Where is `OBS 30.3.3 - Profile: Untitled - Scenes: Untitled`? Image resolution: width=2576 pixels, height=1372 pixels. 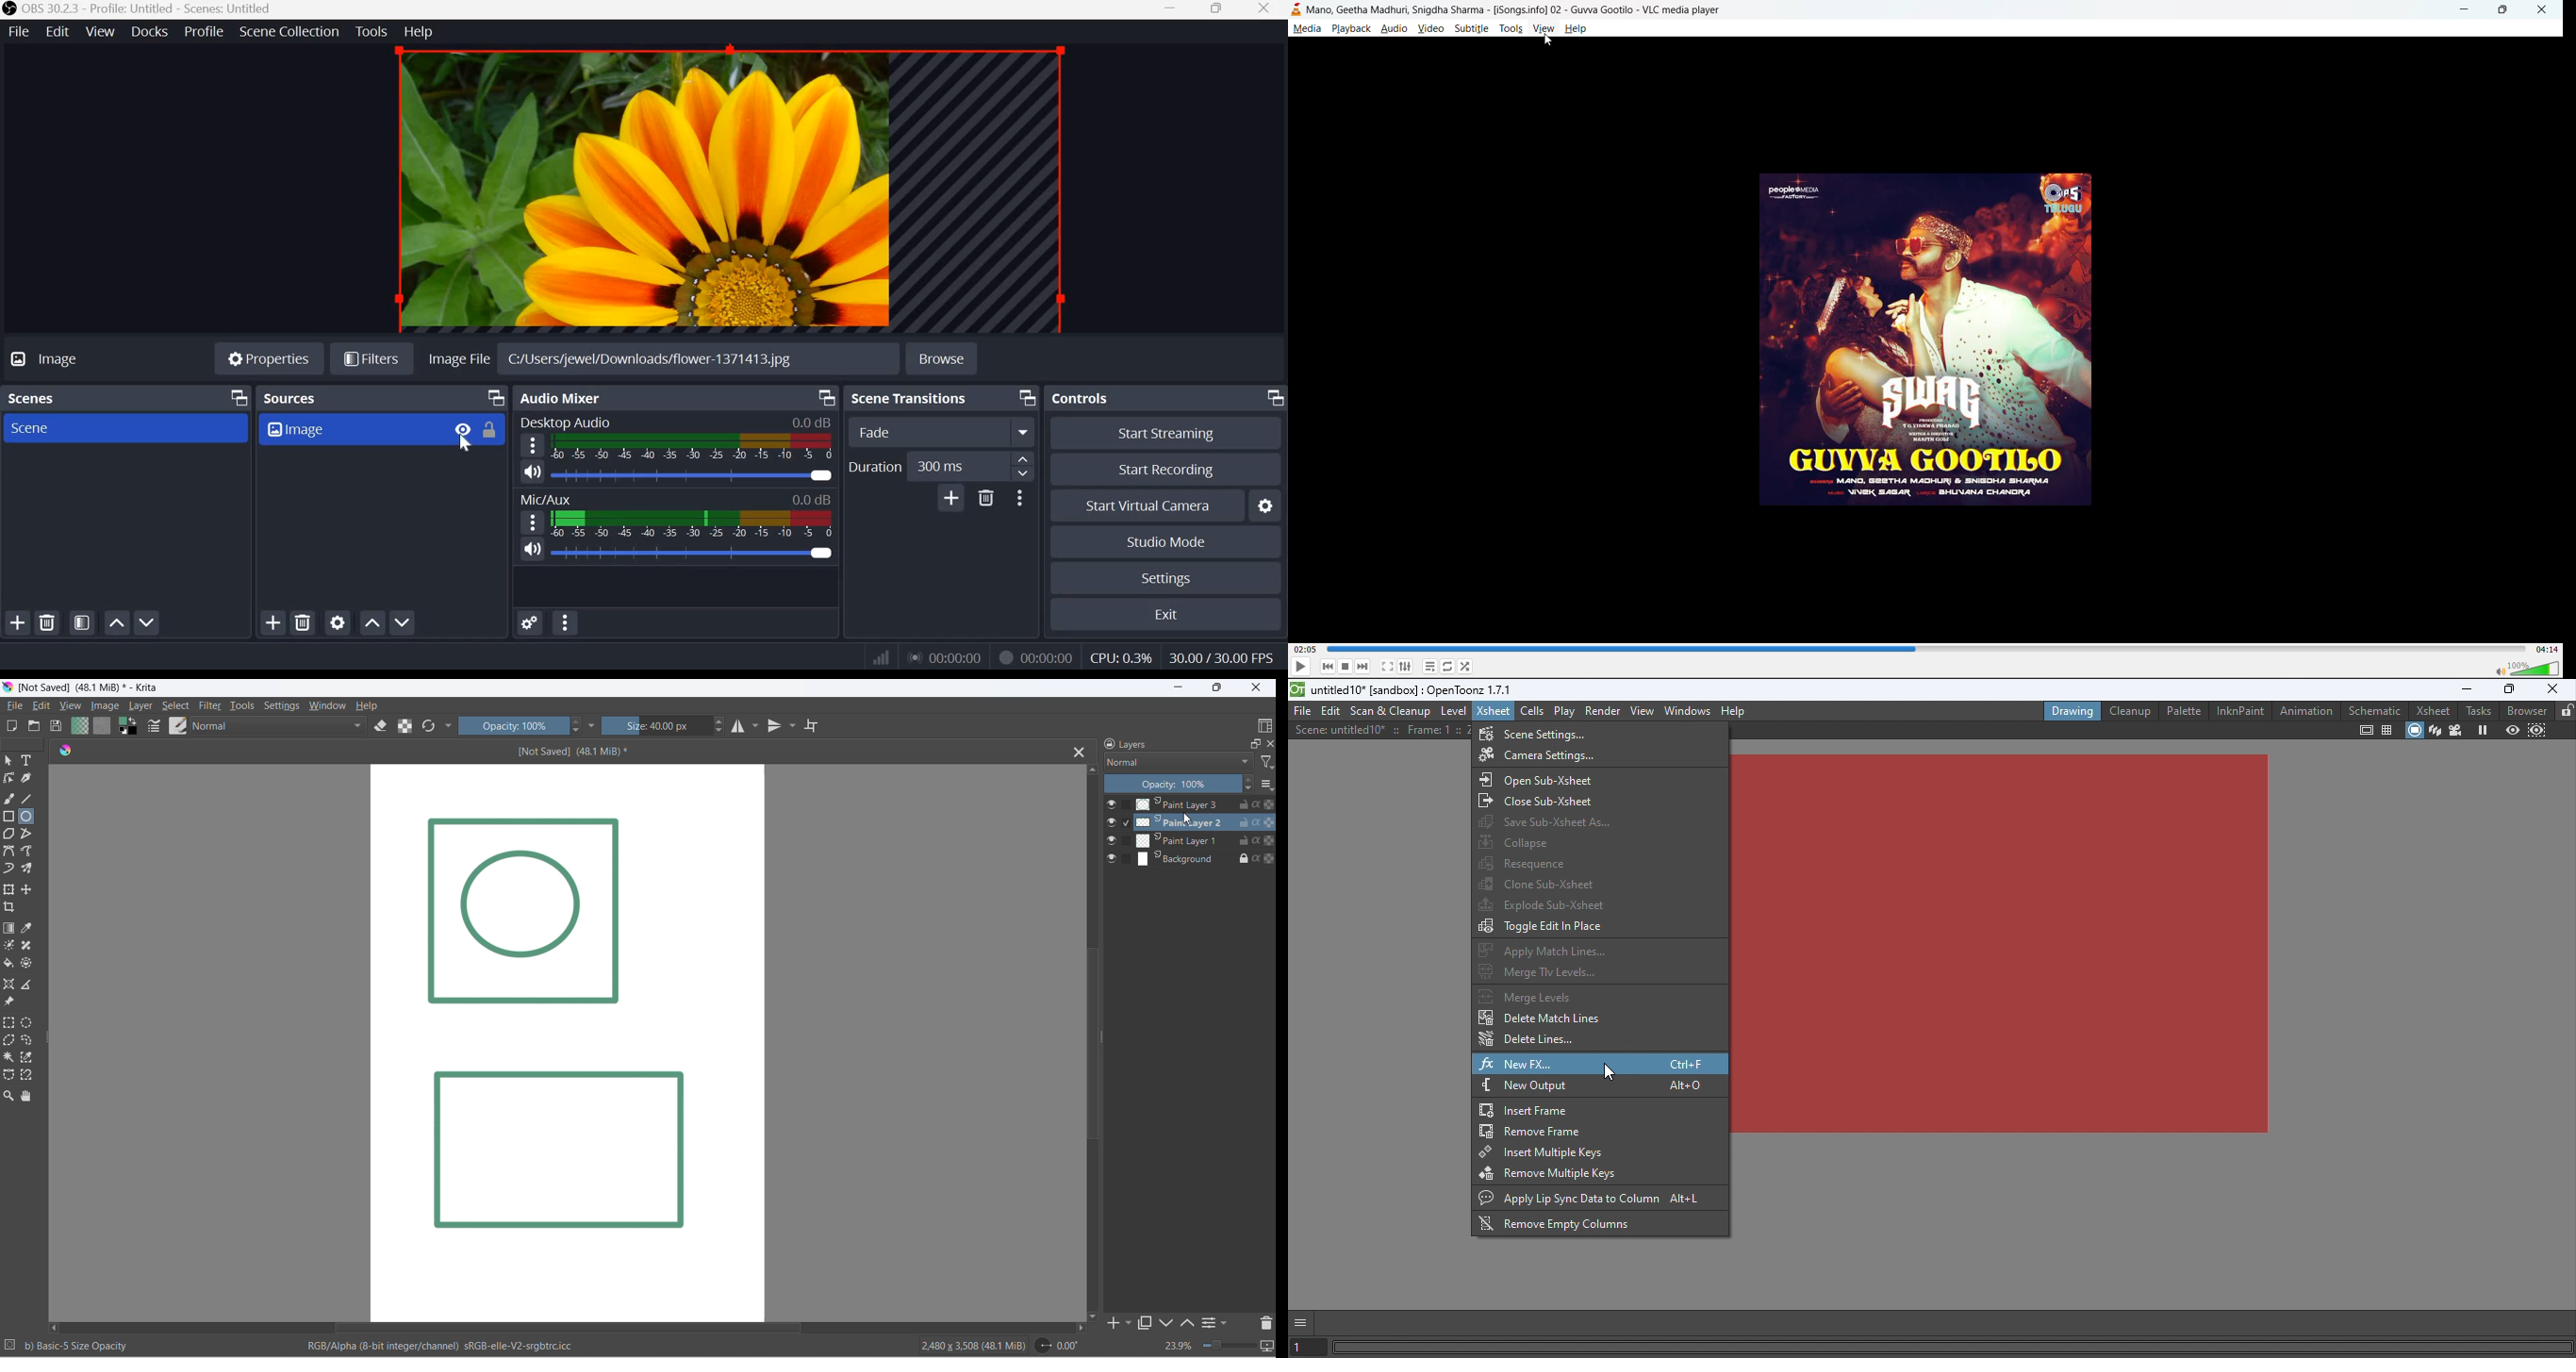 OBS 30.3.3 - Profile: Untitled - Scenes: Untitled is located at coordinates (147, 9).